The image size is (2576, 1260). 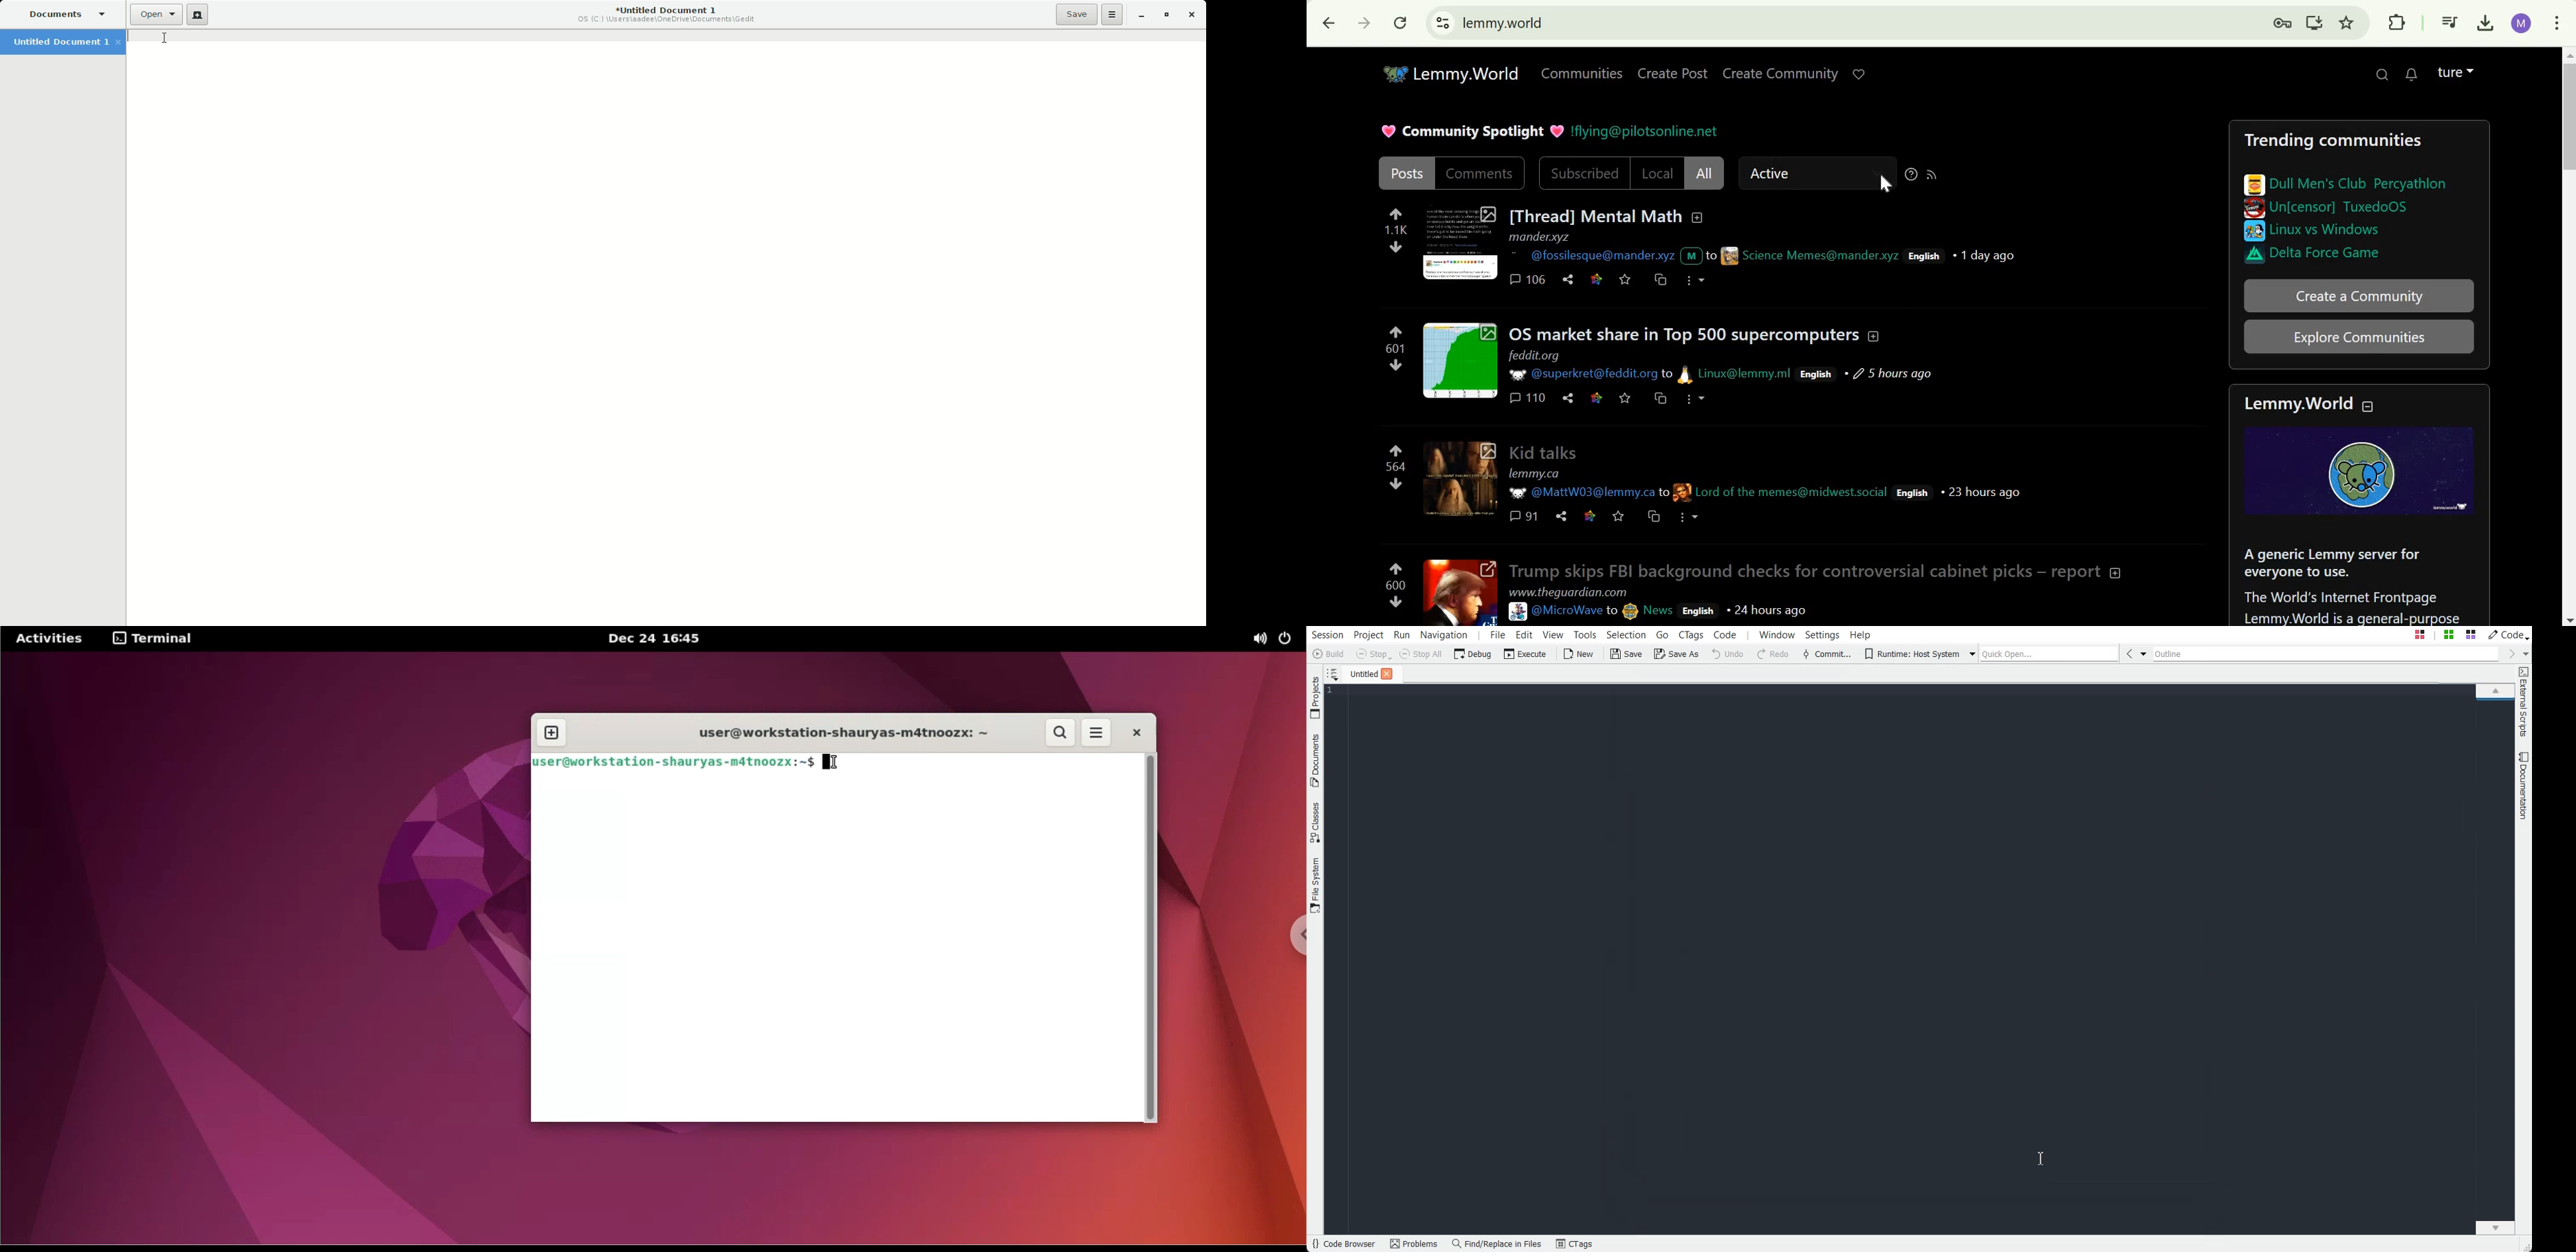 What do you see at coordinates (1527, 397) in the screenshot?
I see `comments` at bounding box center [1527, 397].